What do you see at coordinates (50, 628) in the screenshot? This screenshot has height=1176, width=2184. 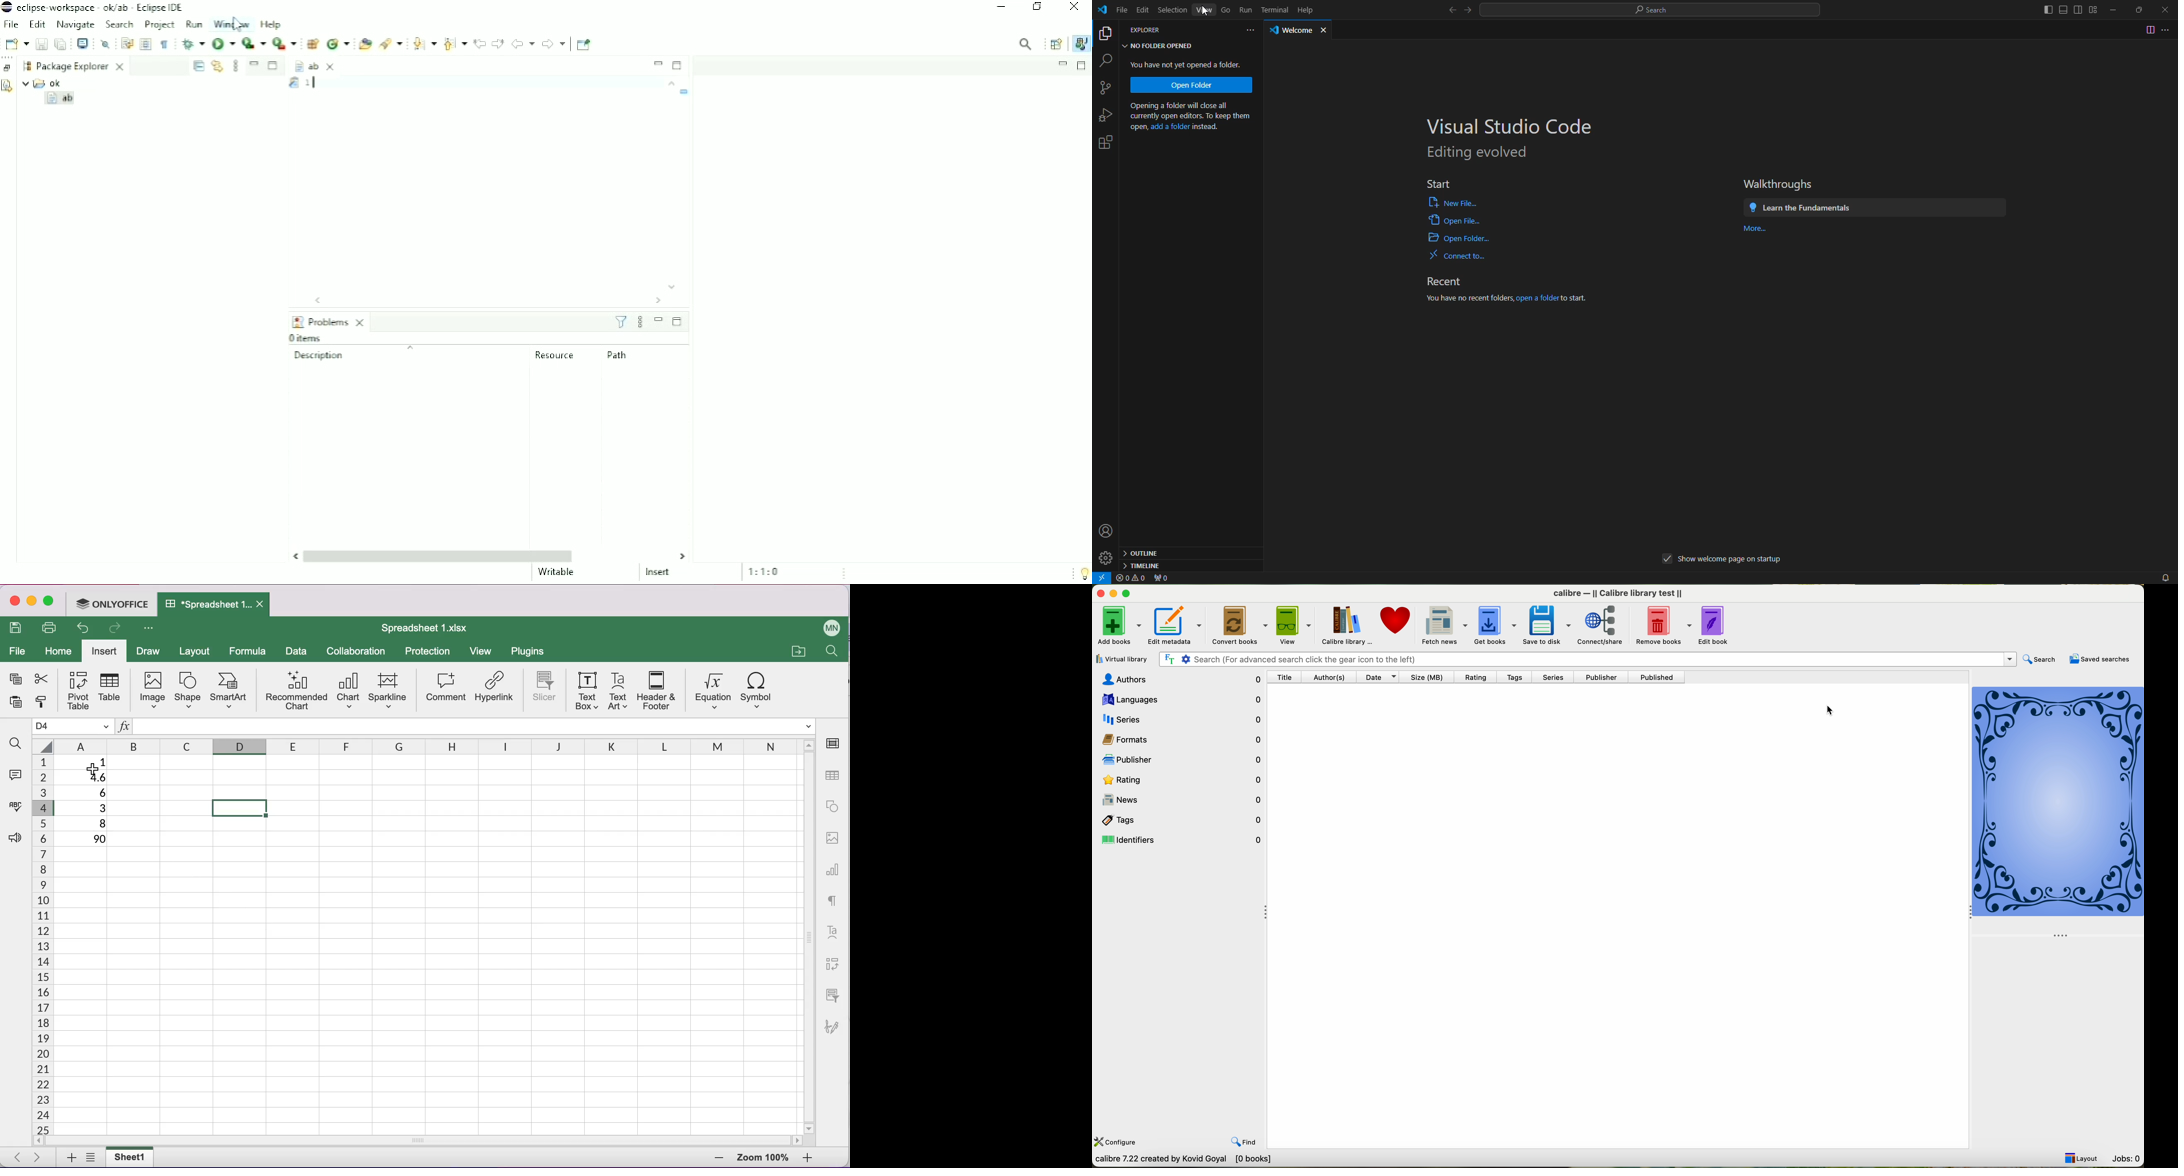 I see `print` at bounding box center [50, 628].